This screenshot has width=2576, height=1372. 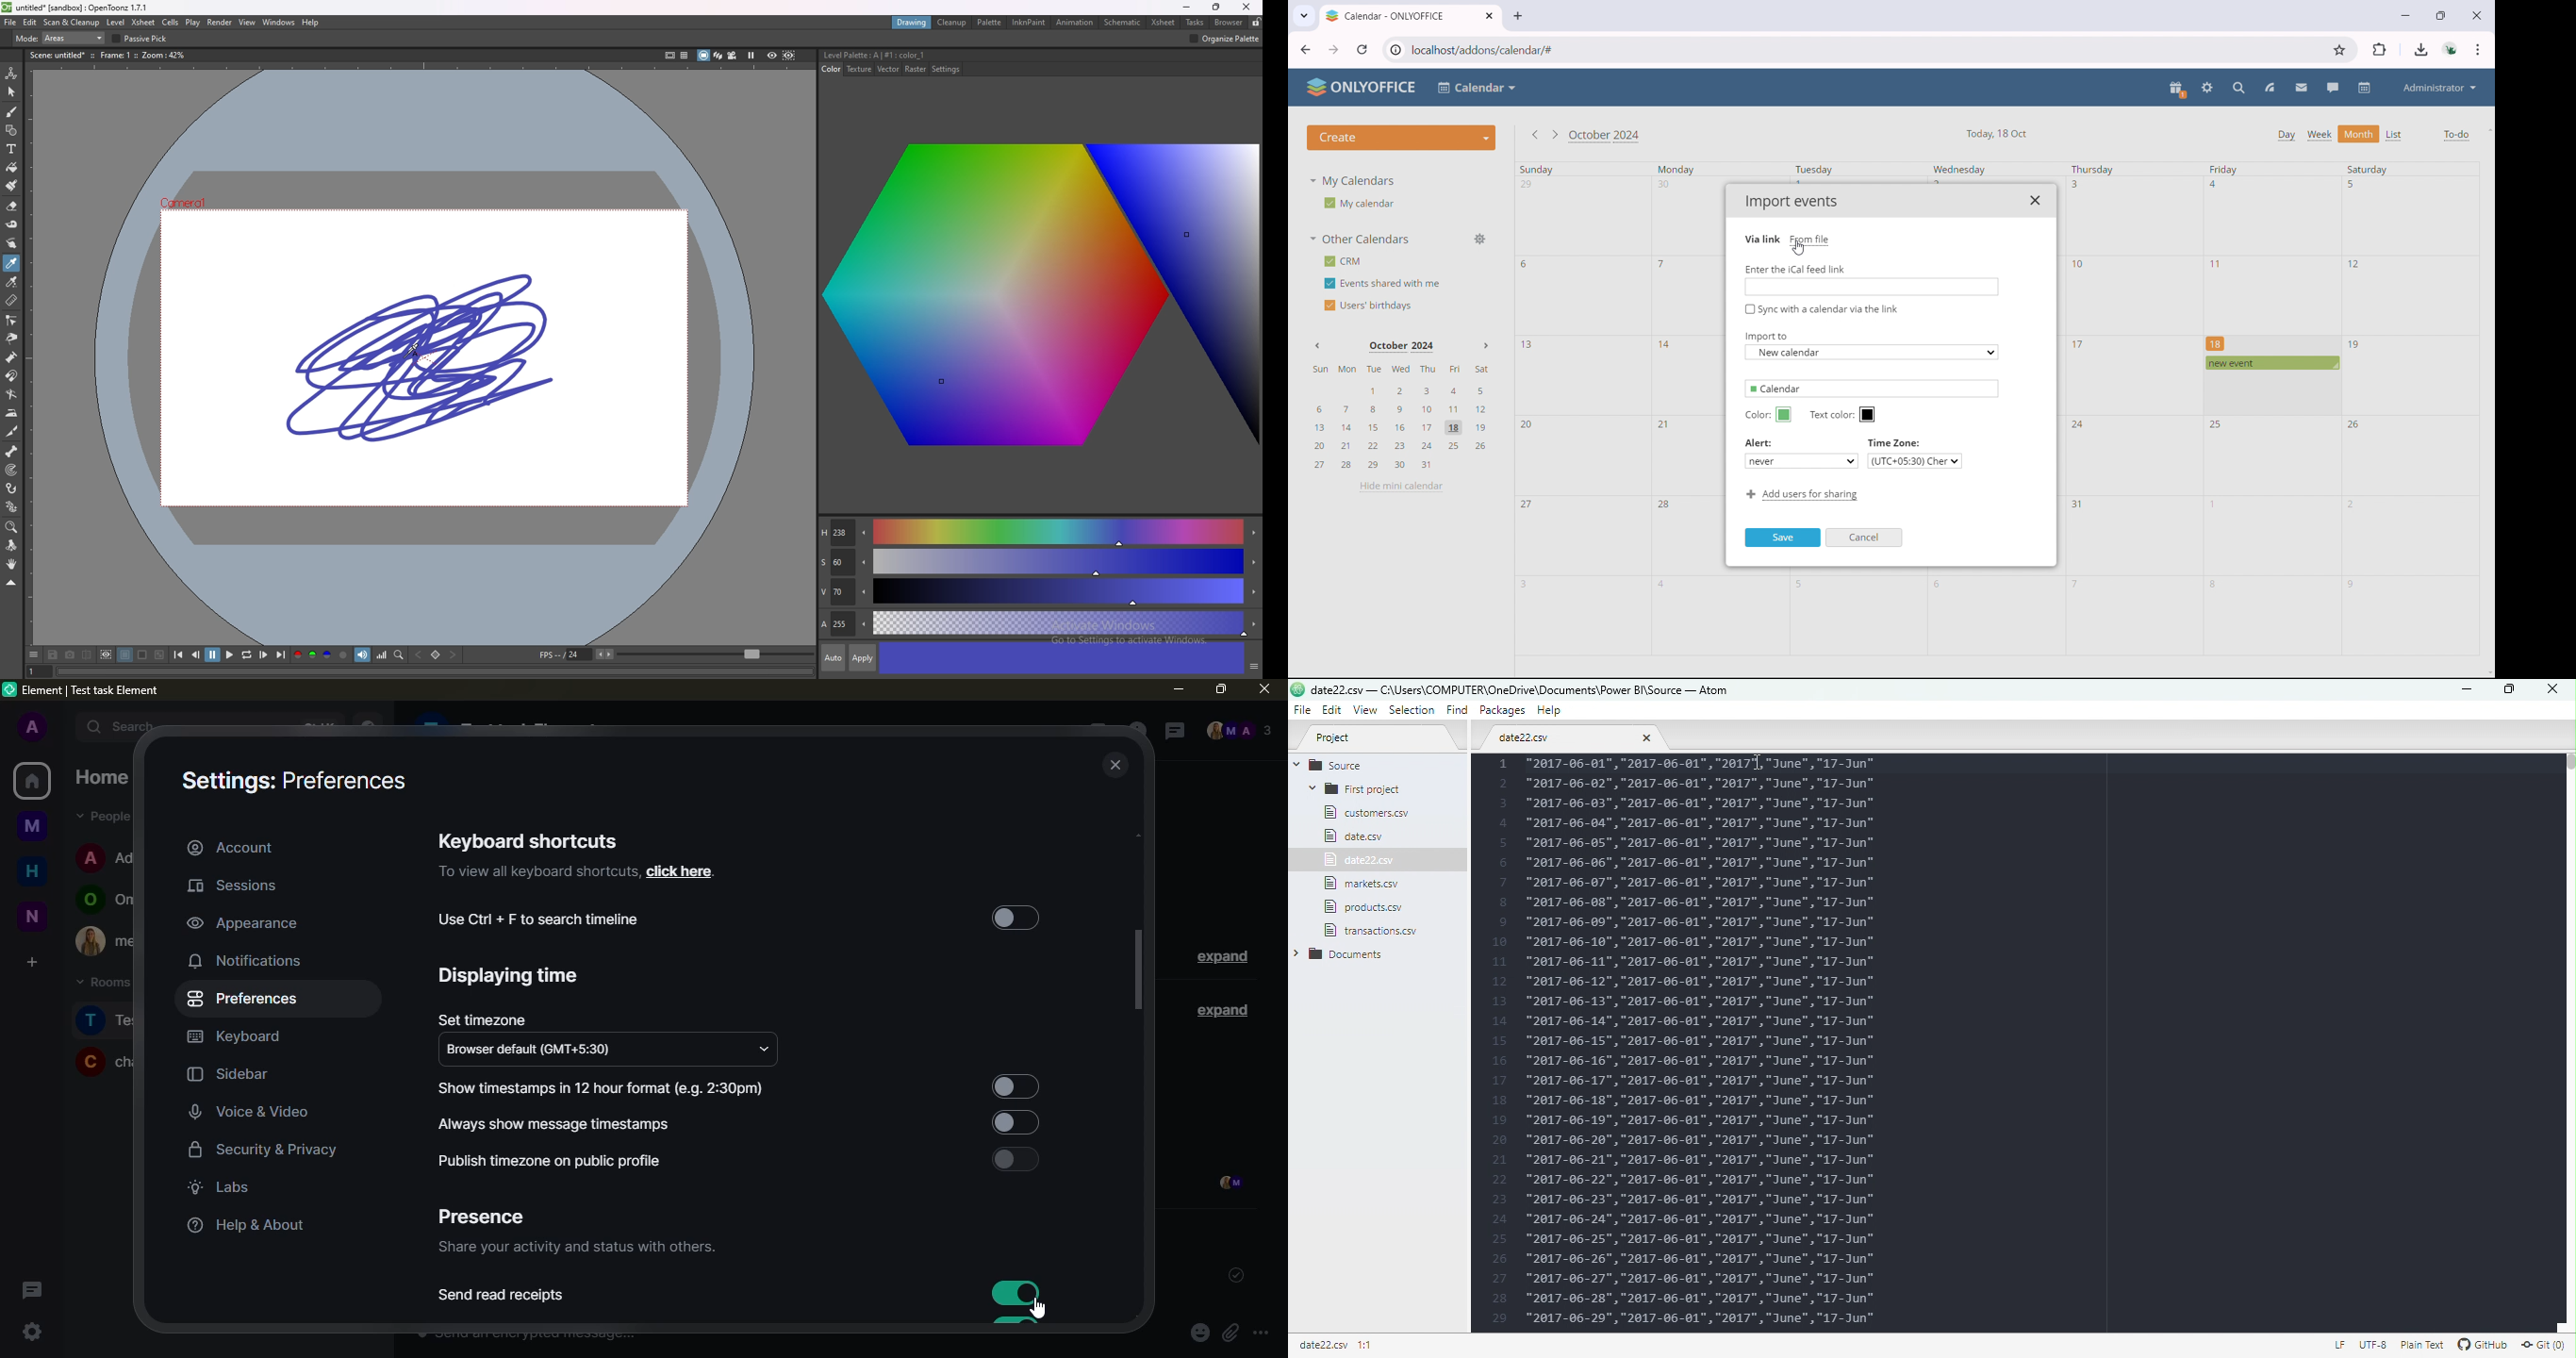 I want to click on Folder, so click(x=1359, y=930).